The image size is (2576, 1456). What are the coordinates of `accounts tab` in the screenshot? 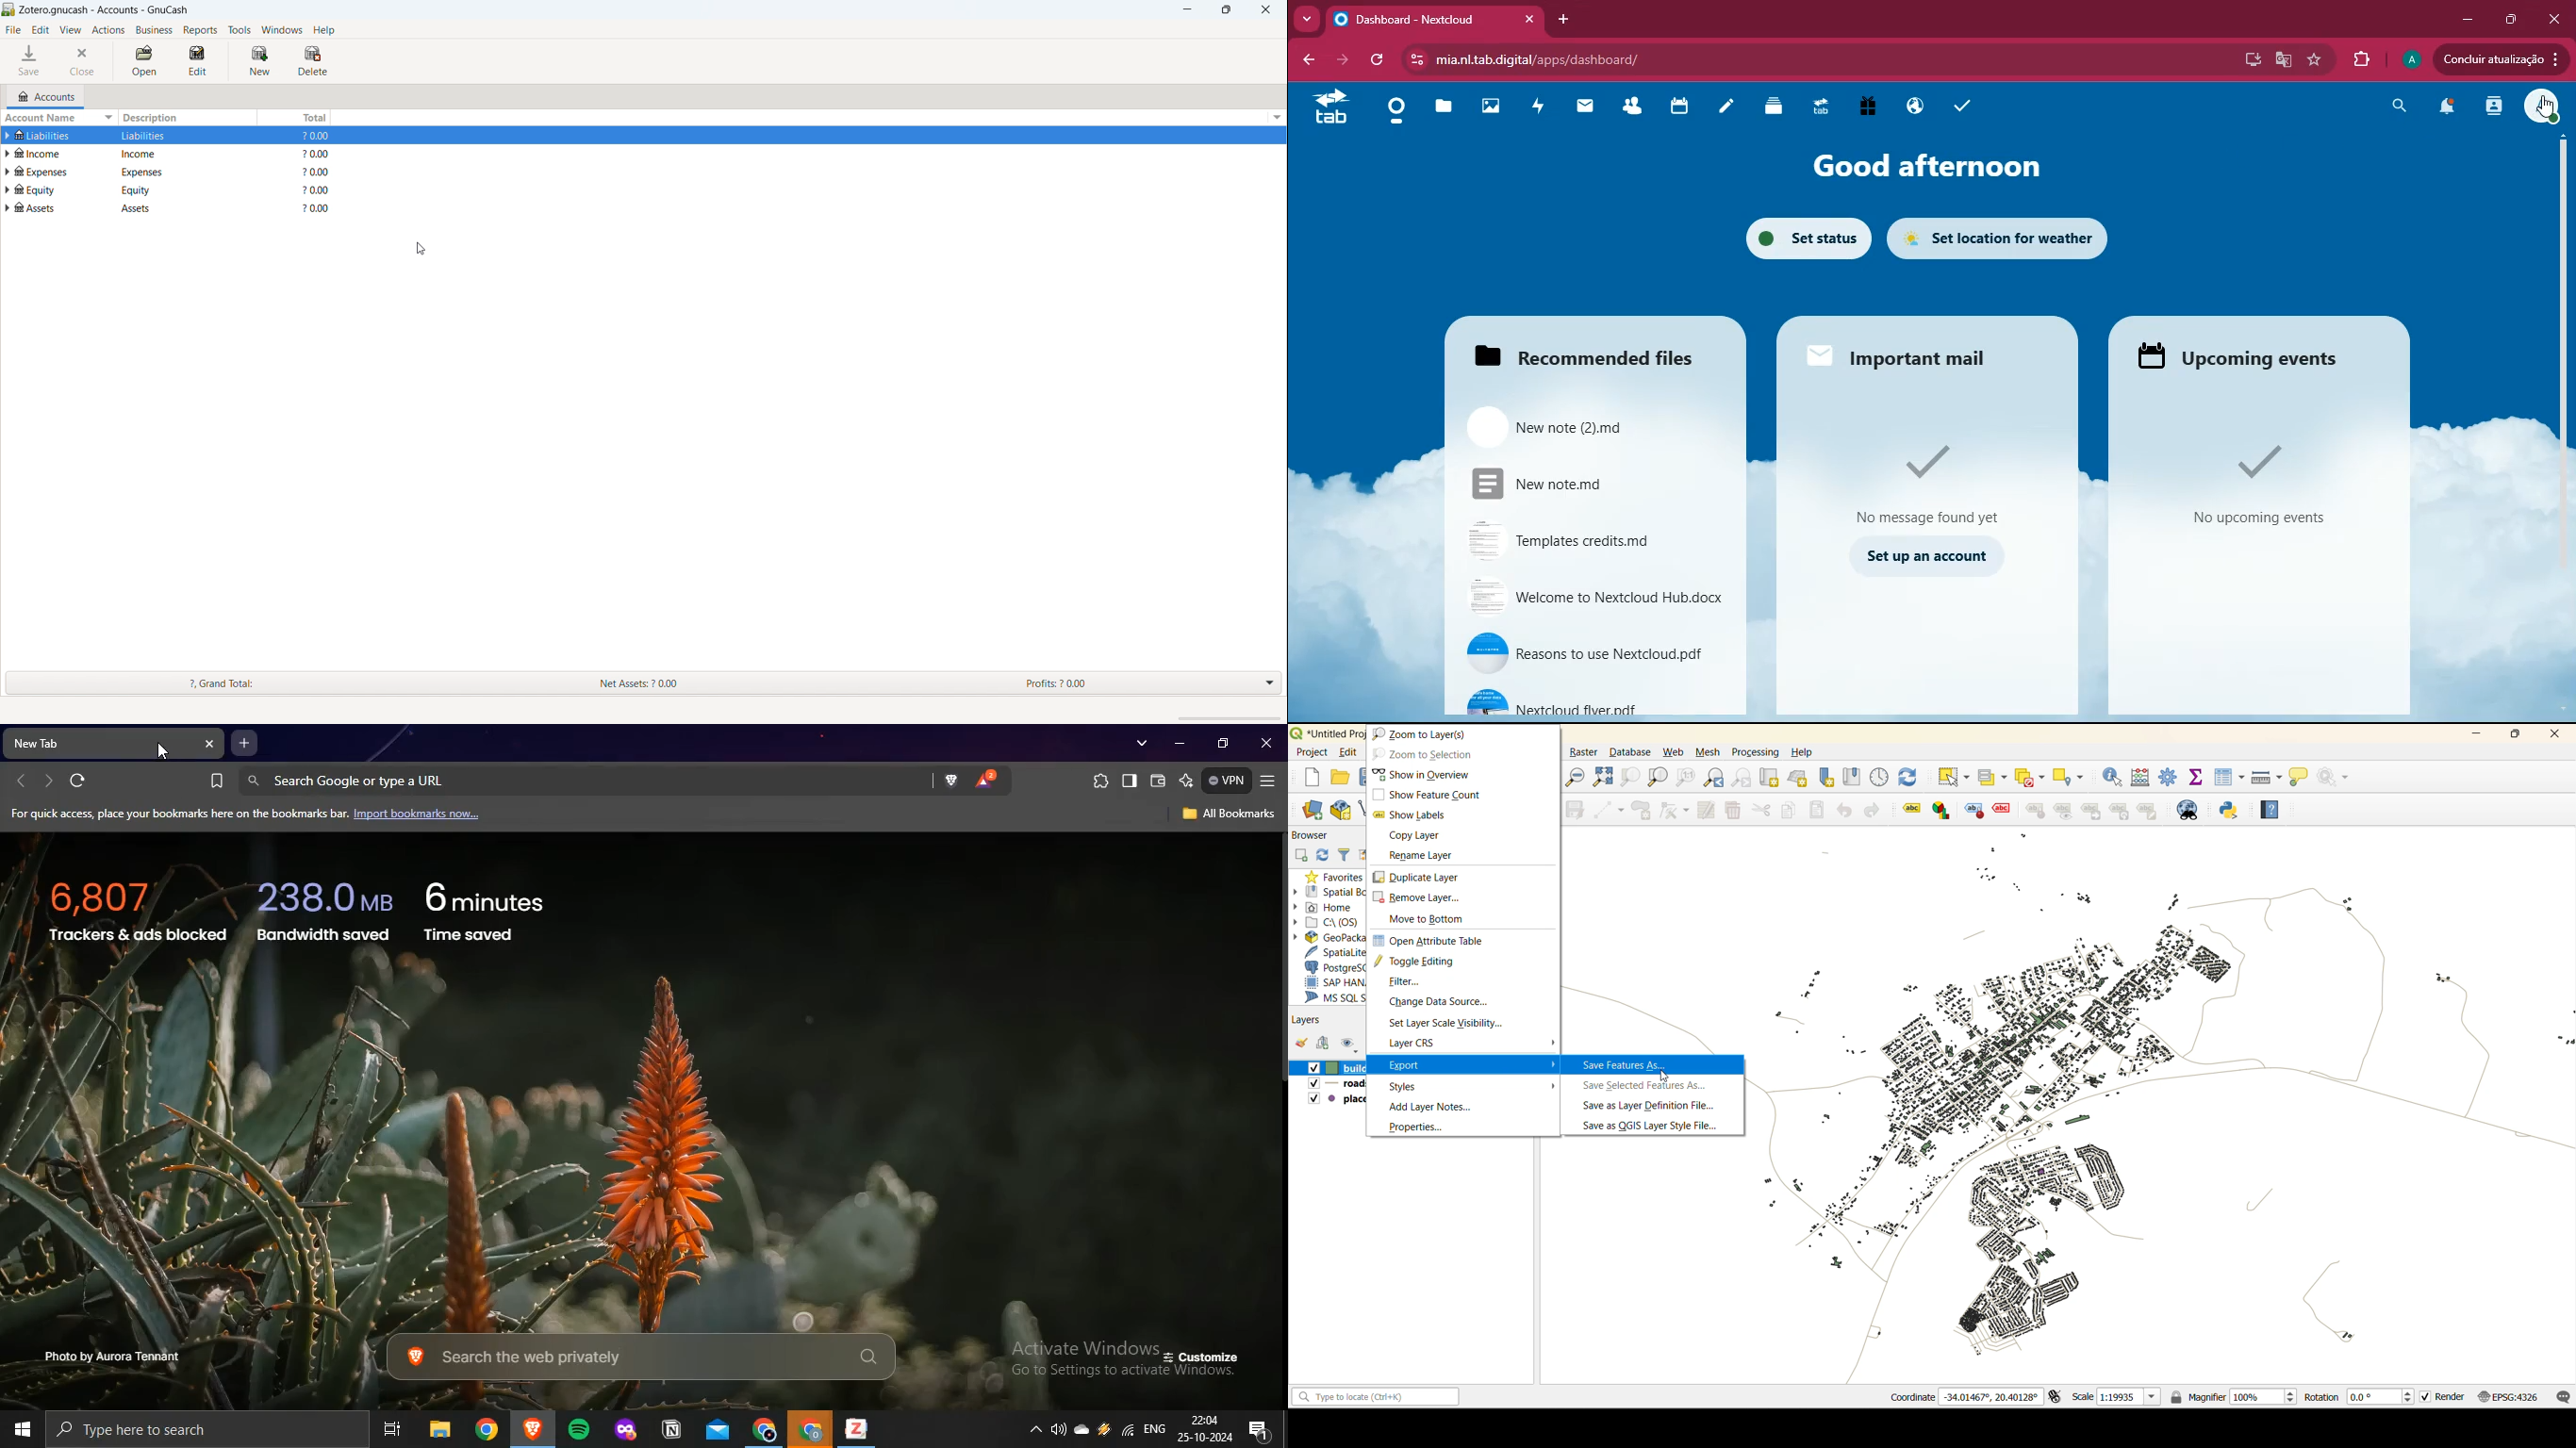 It's located at (46, 97).